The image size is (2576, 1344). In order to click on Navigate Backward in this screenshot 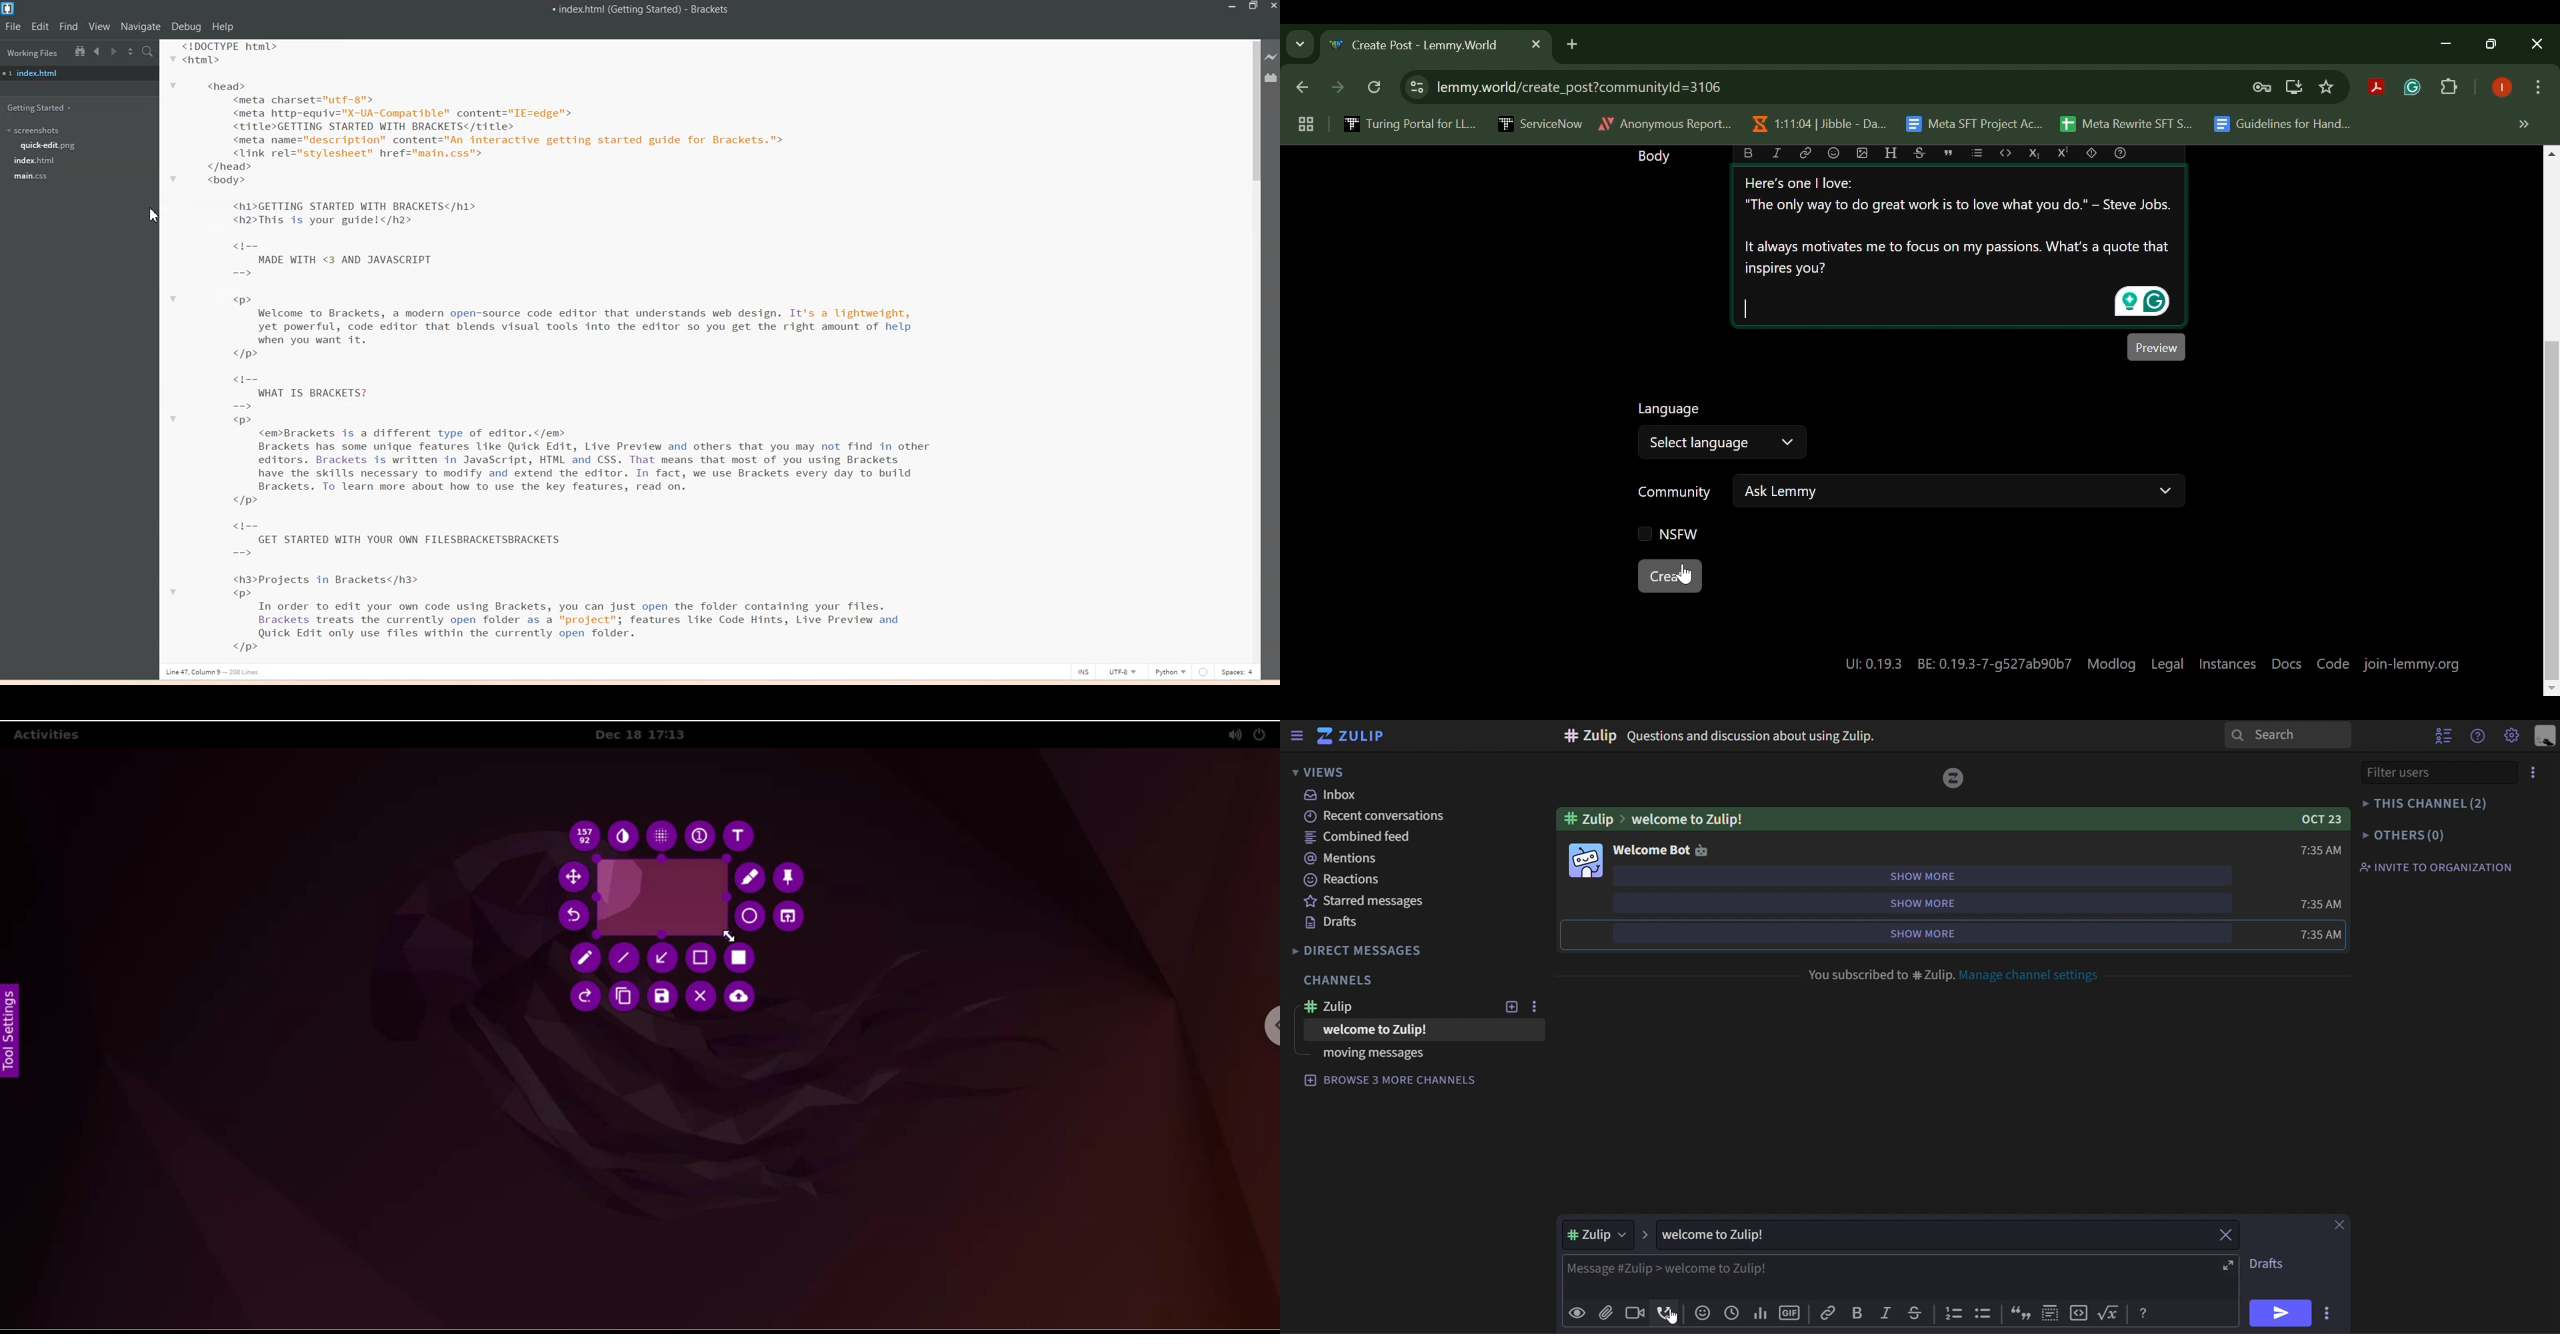, I will do `click(98, 51)`.